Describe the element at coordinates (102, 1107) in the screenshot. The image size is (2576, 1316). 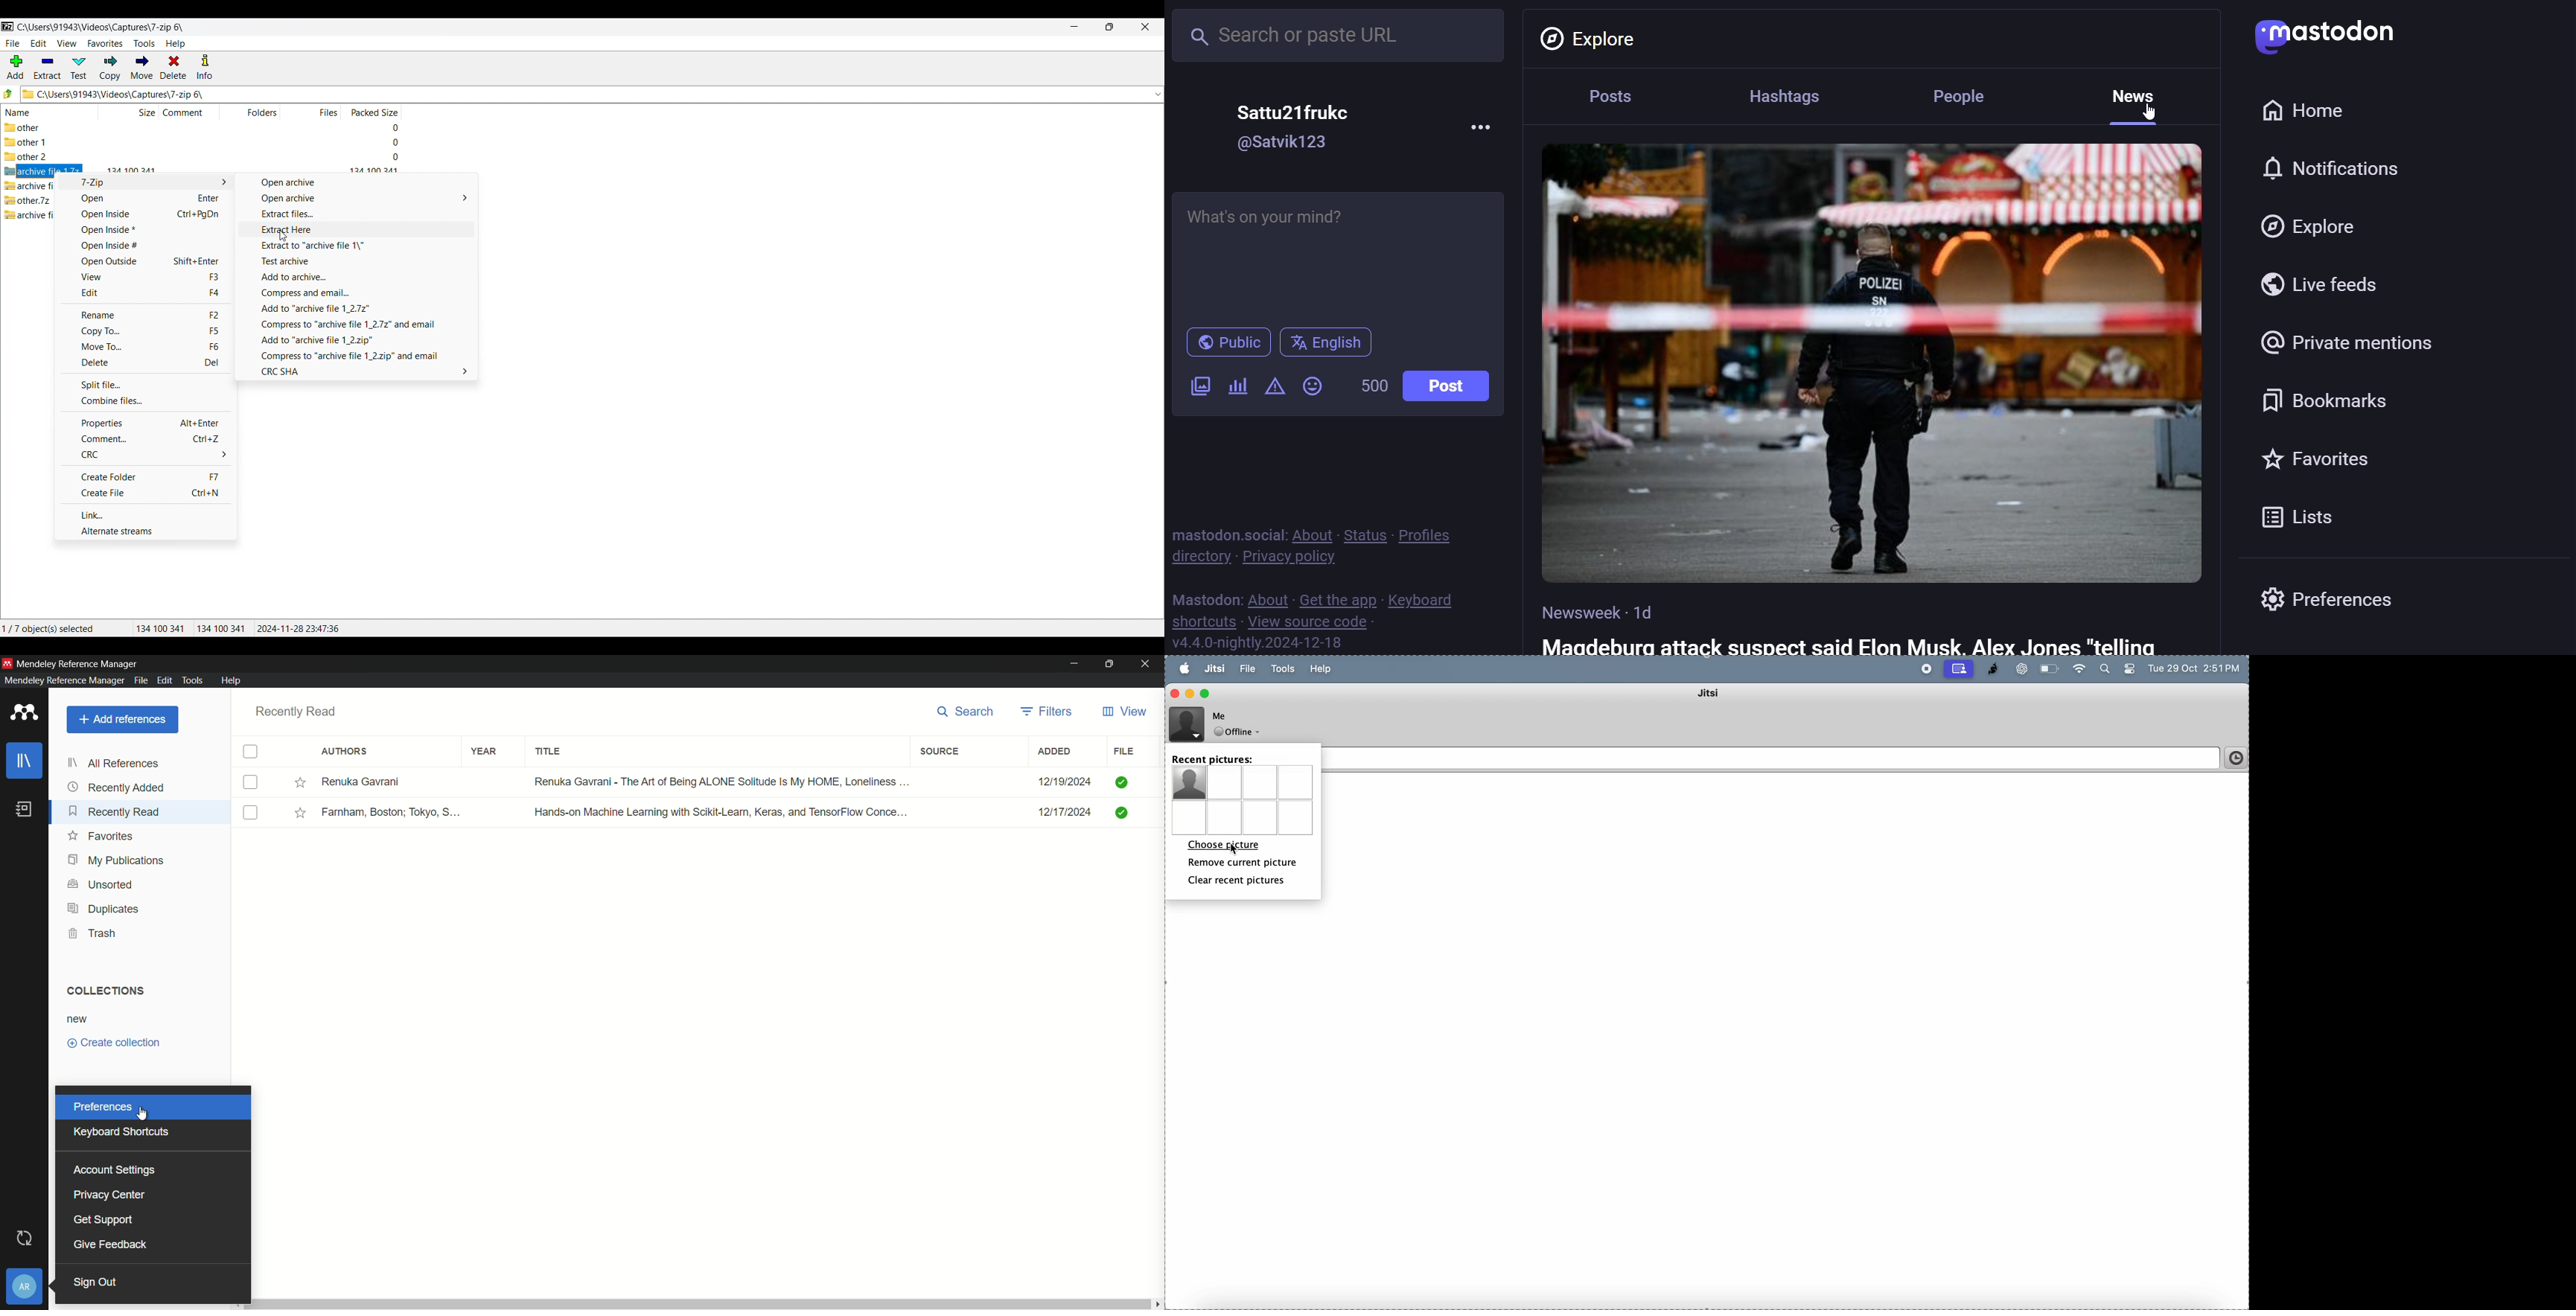
I see `preferences` at that location.